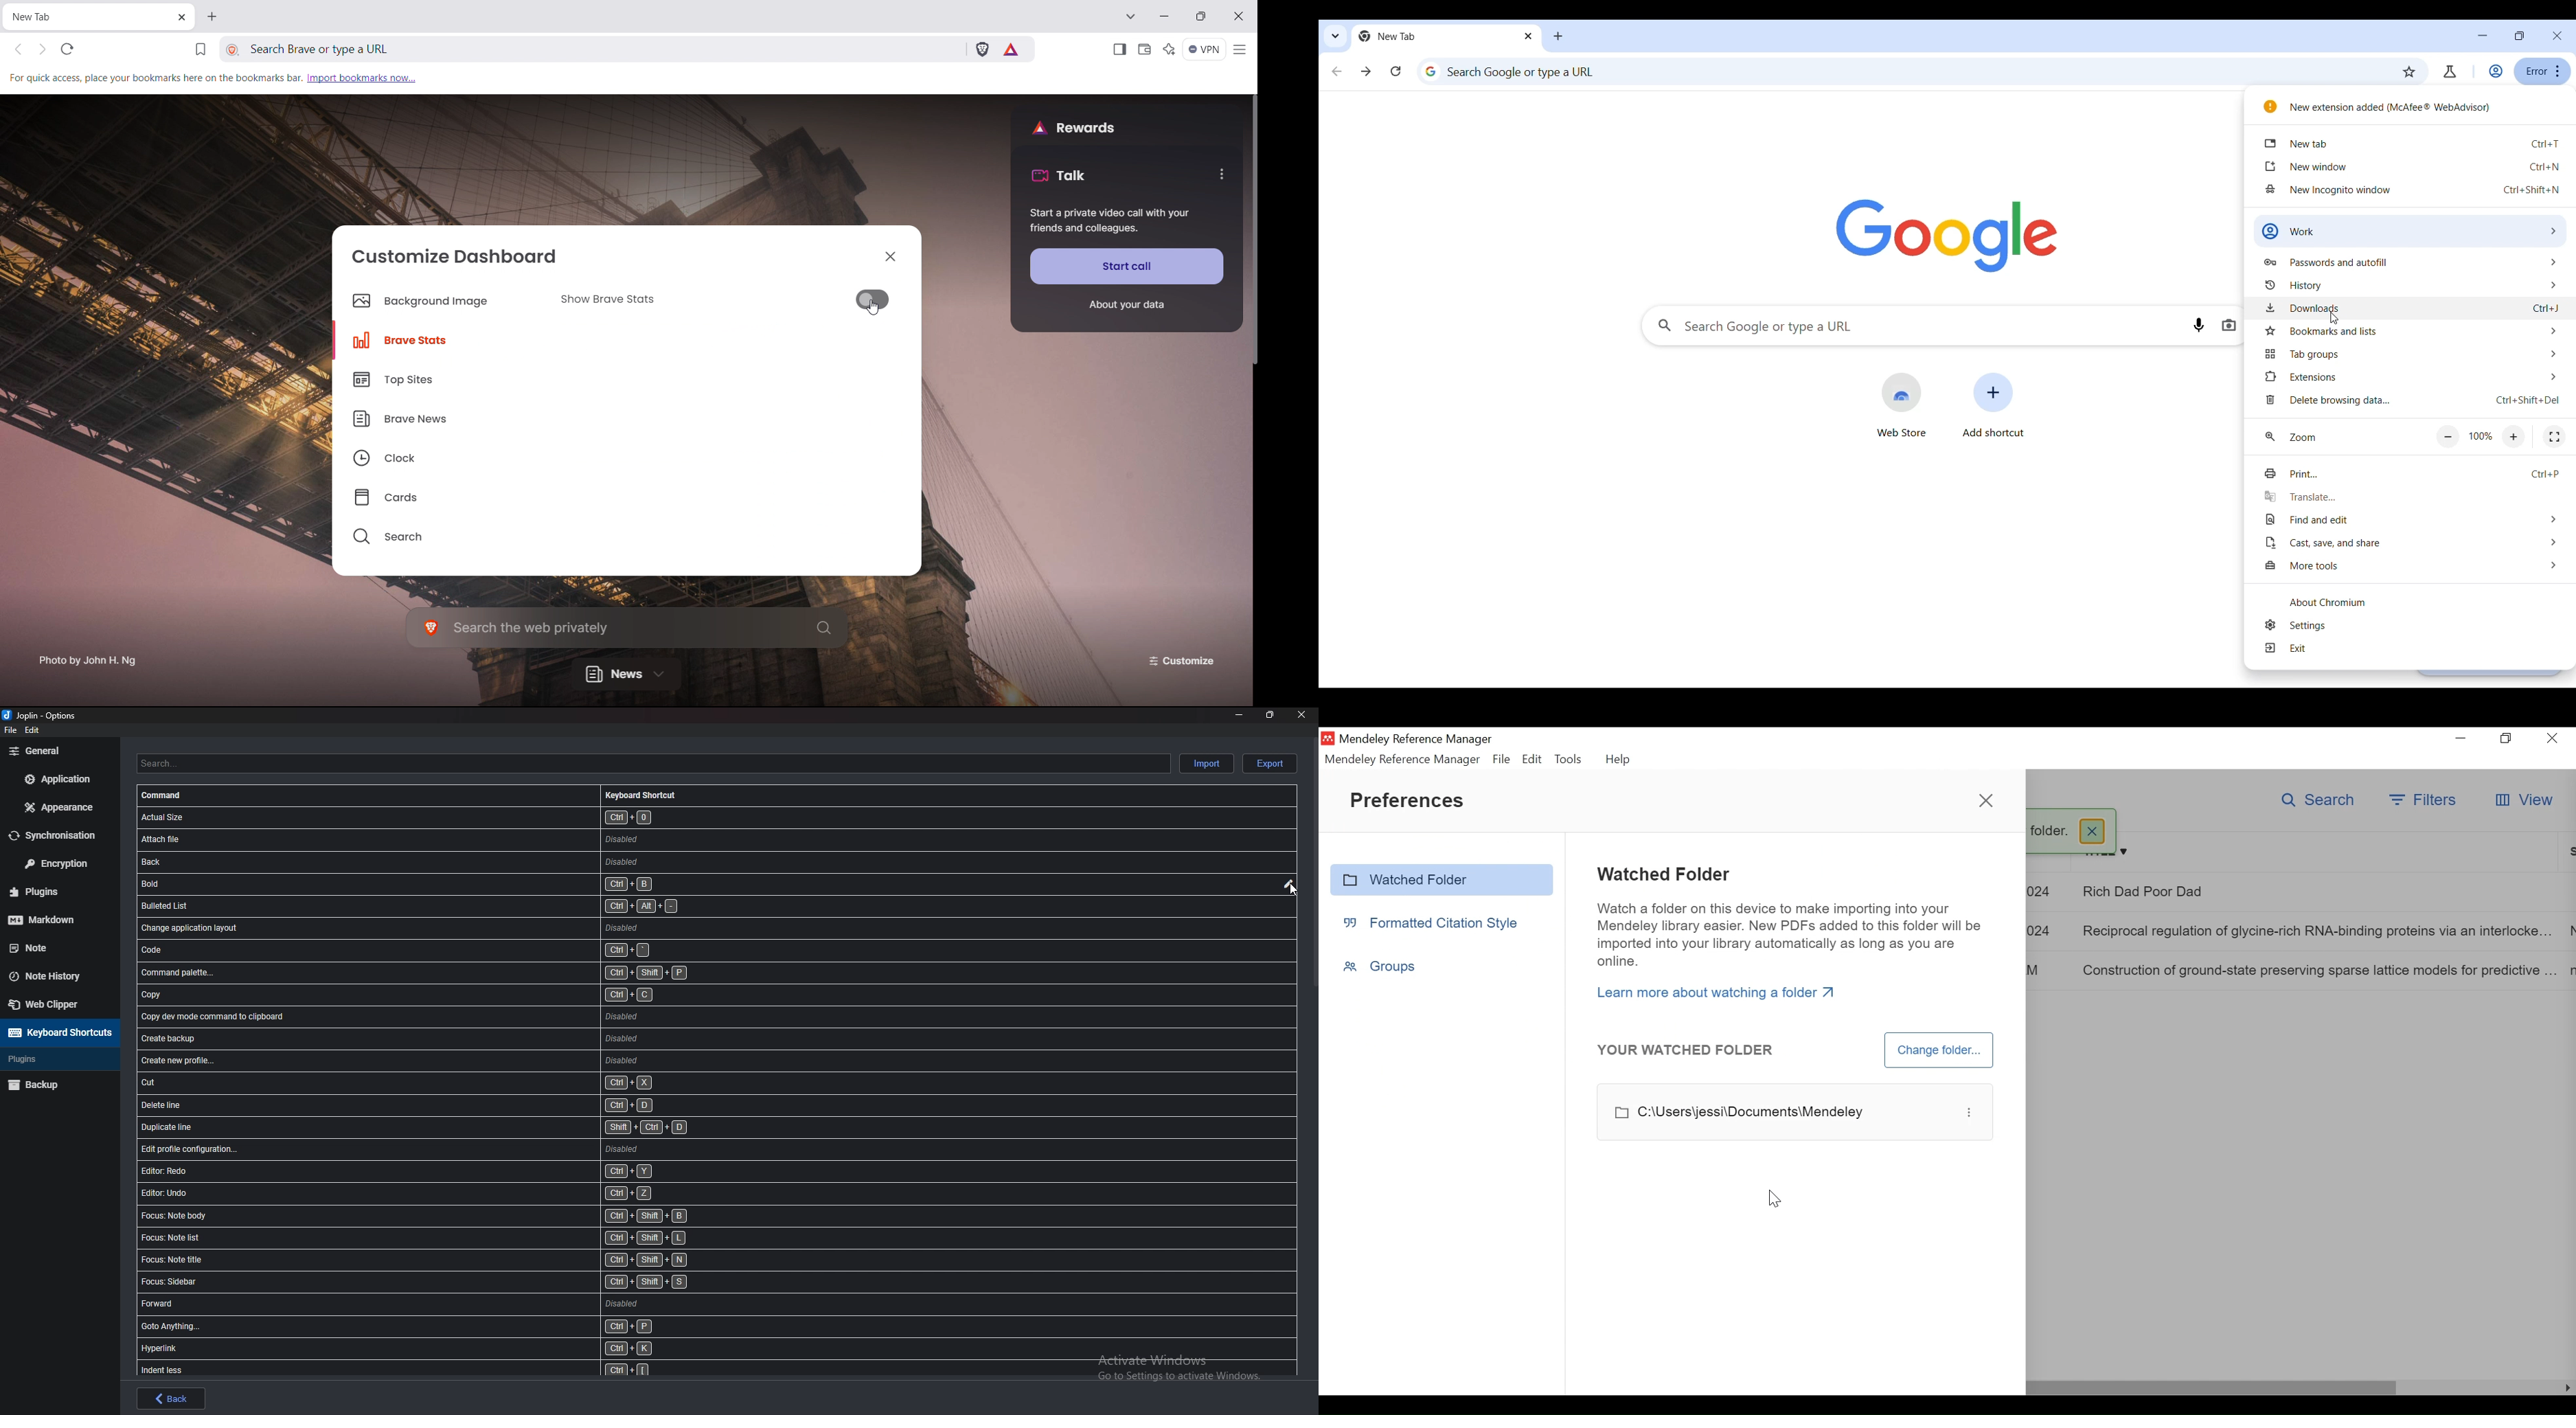 The height and width of the screenshot is (1428, 2576). I want to click on Search Google or type a url , so click(1915, 326).